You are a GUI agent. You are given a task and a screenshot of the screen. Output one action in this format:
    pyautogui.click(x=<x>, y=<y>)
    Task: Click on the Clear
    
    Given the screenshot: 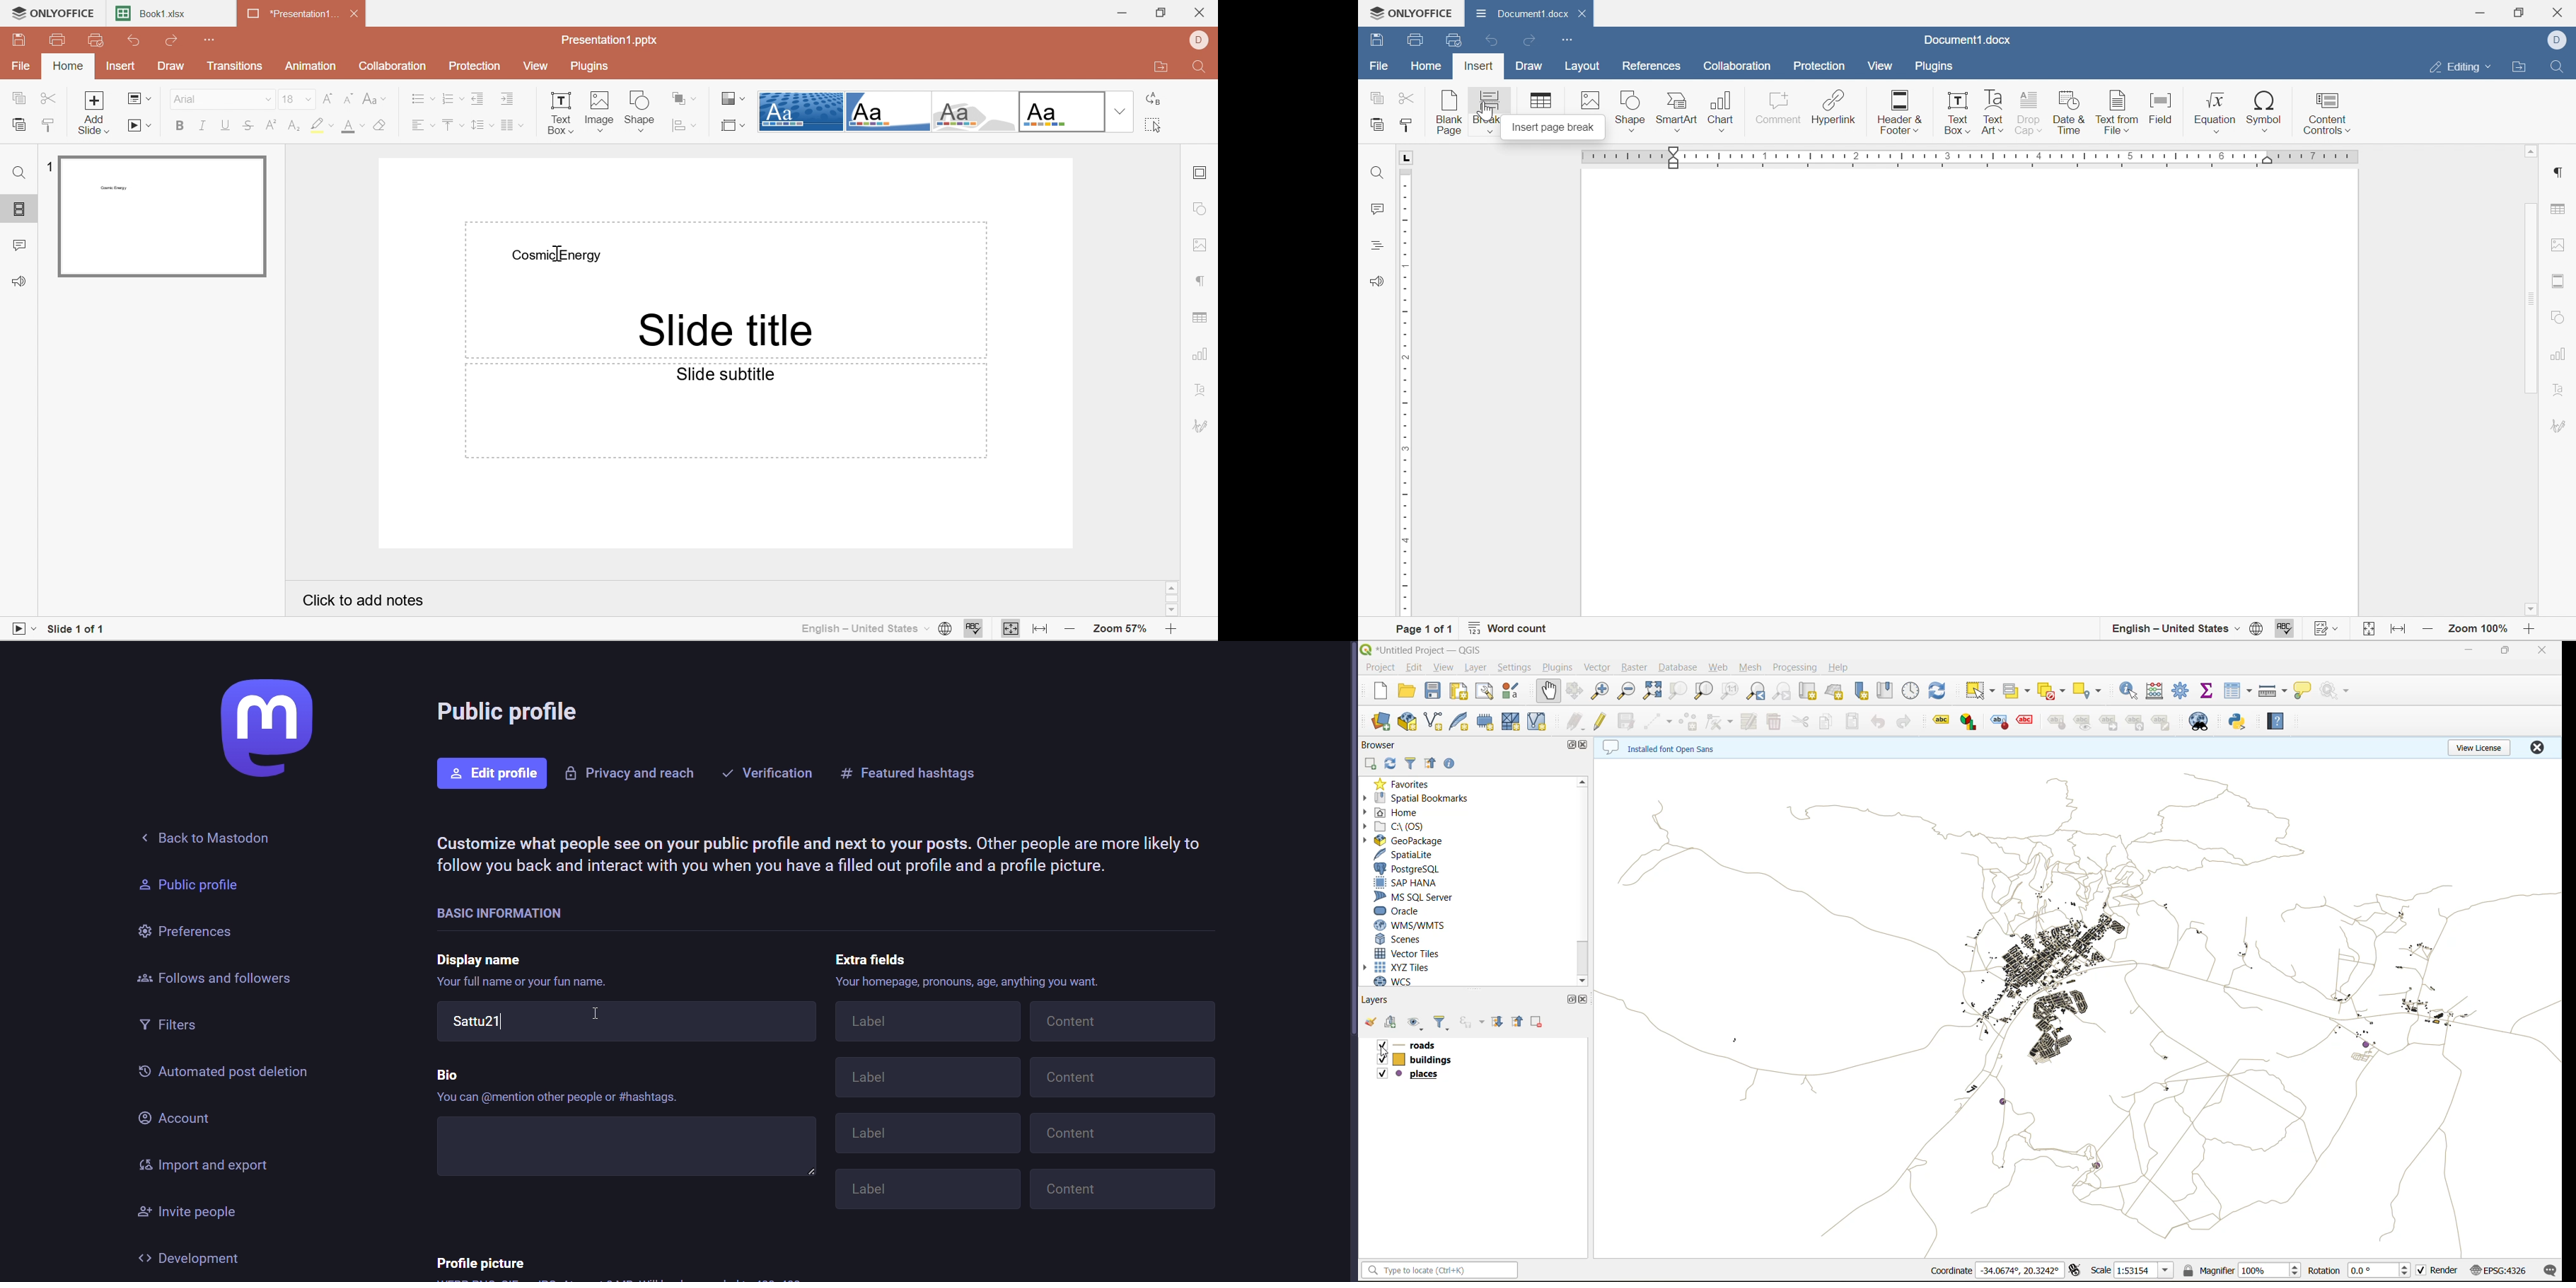 What is the action you would take?
    pyautogui.click(x=381, y=126)
    